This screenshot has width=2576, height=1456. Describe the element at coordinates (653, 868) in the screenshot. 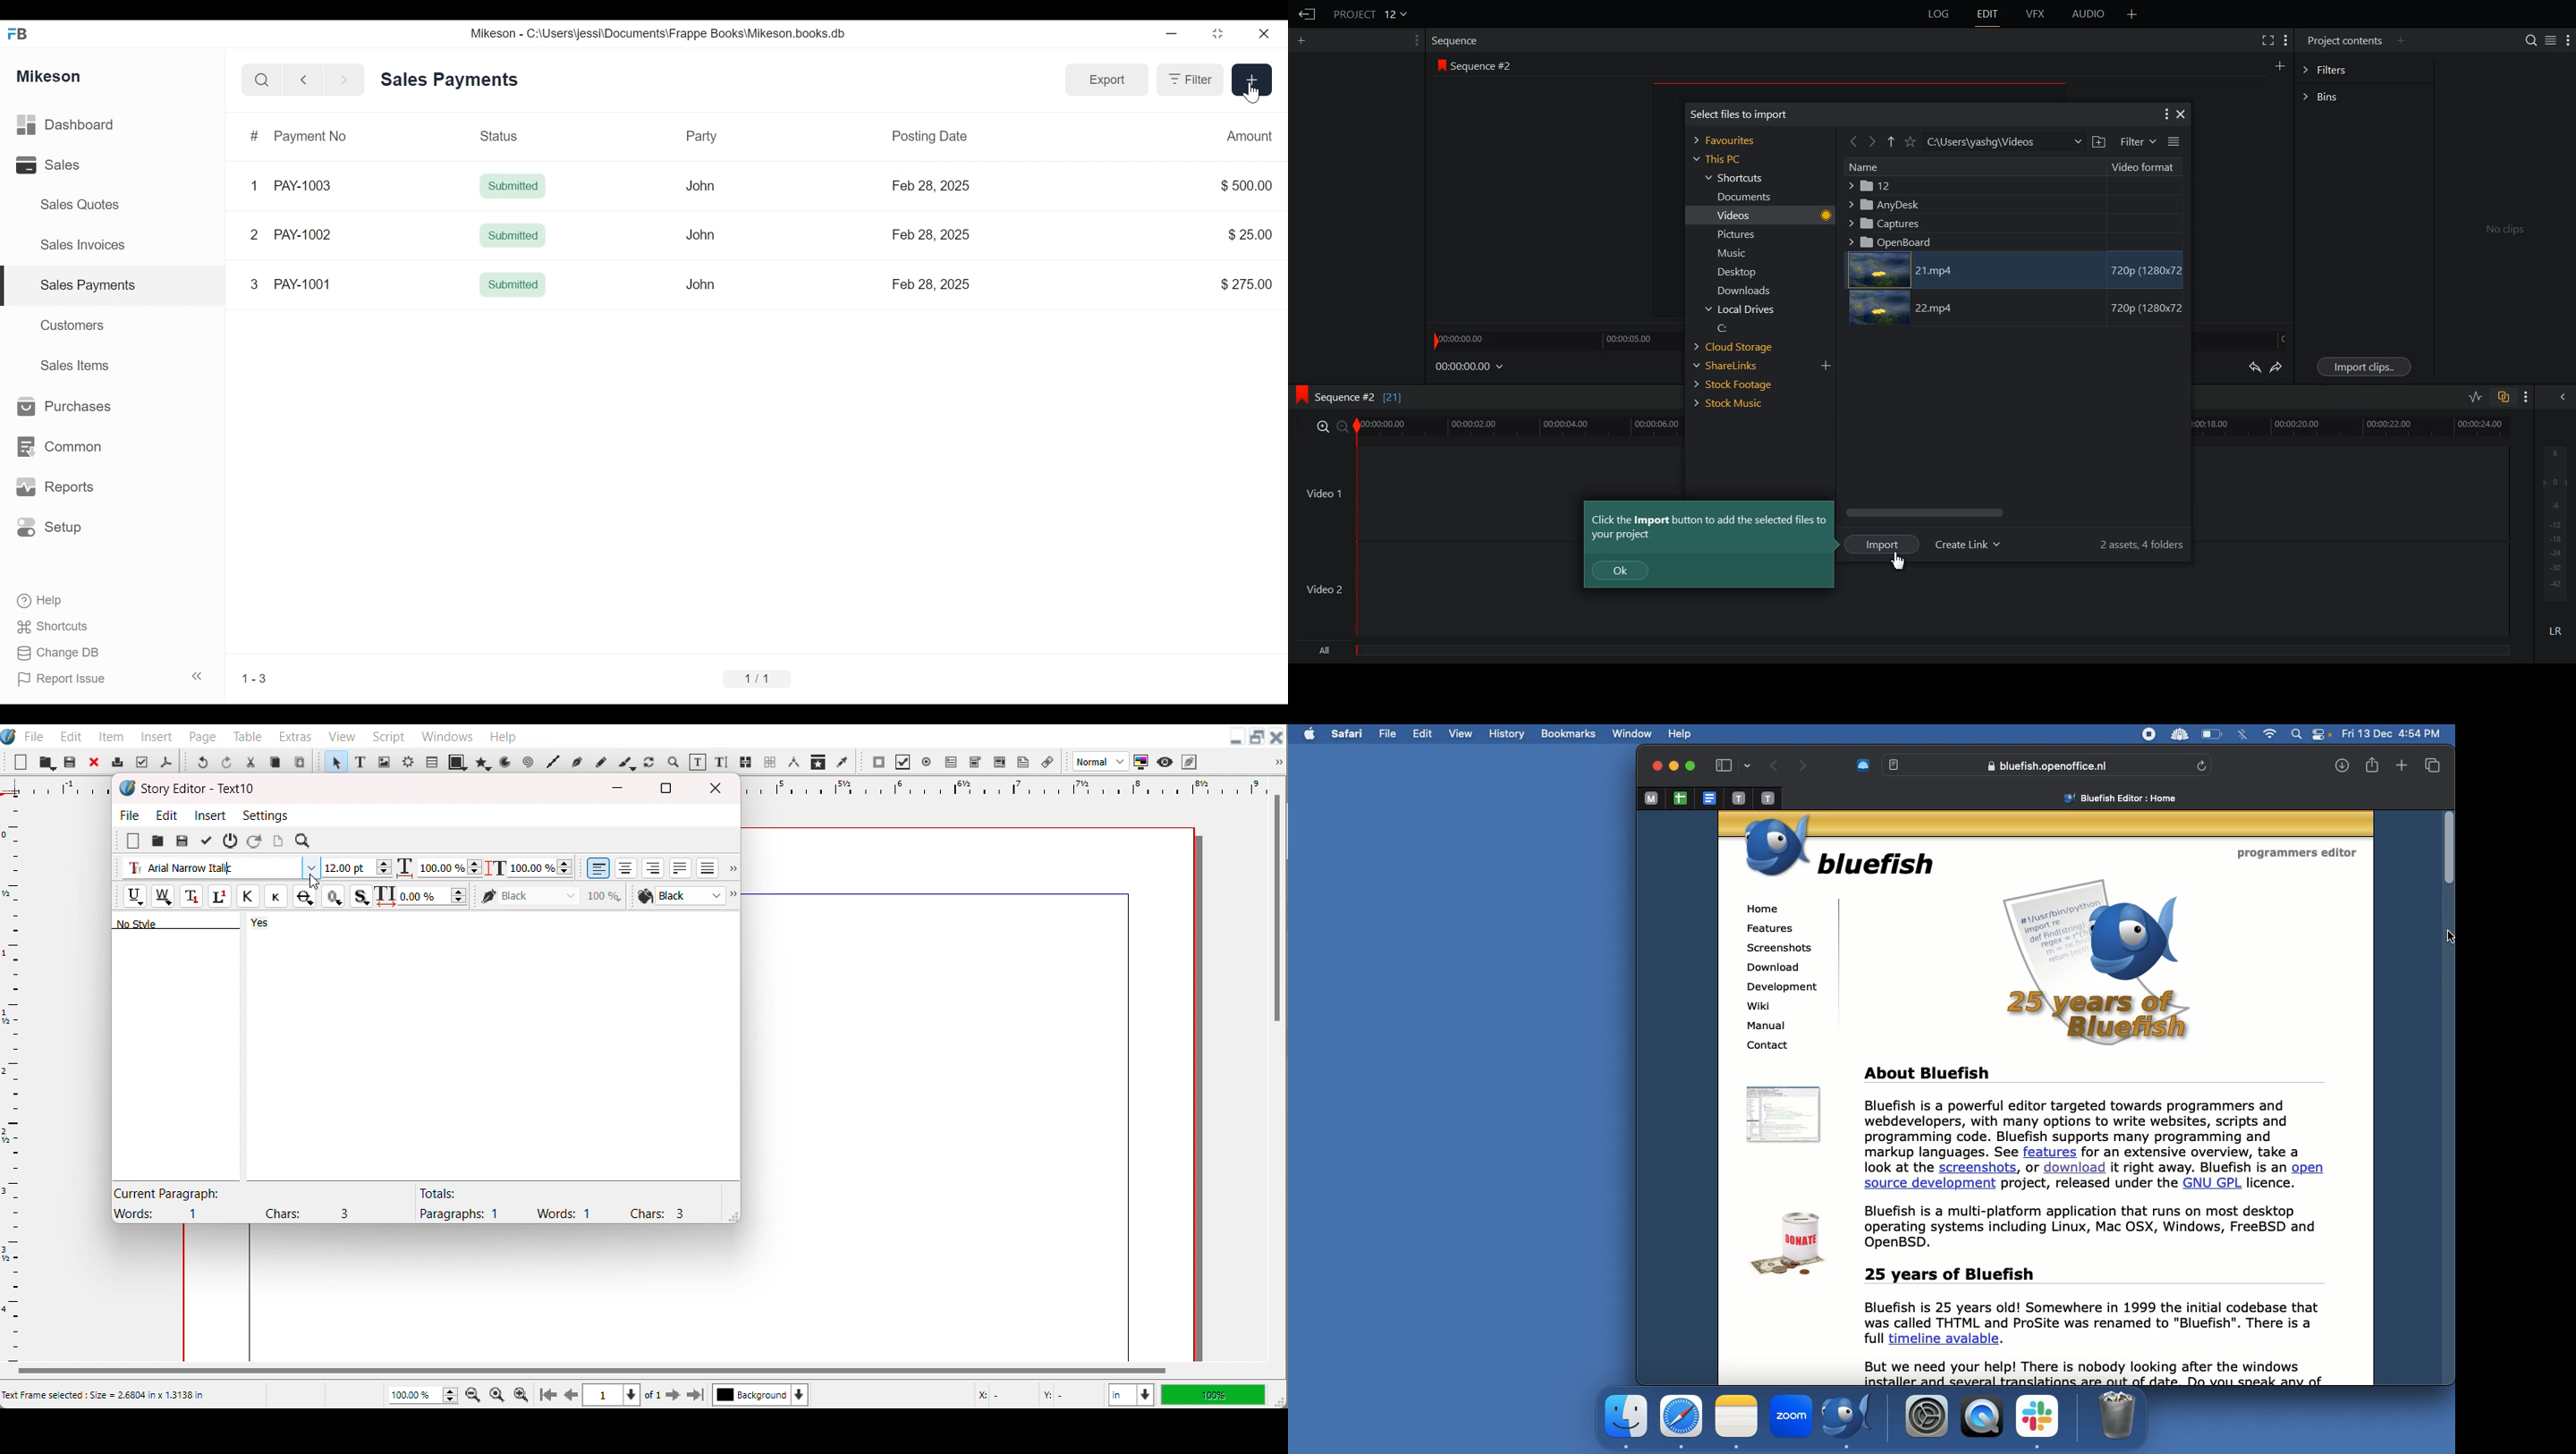

I see `Align text right` at that location.